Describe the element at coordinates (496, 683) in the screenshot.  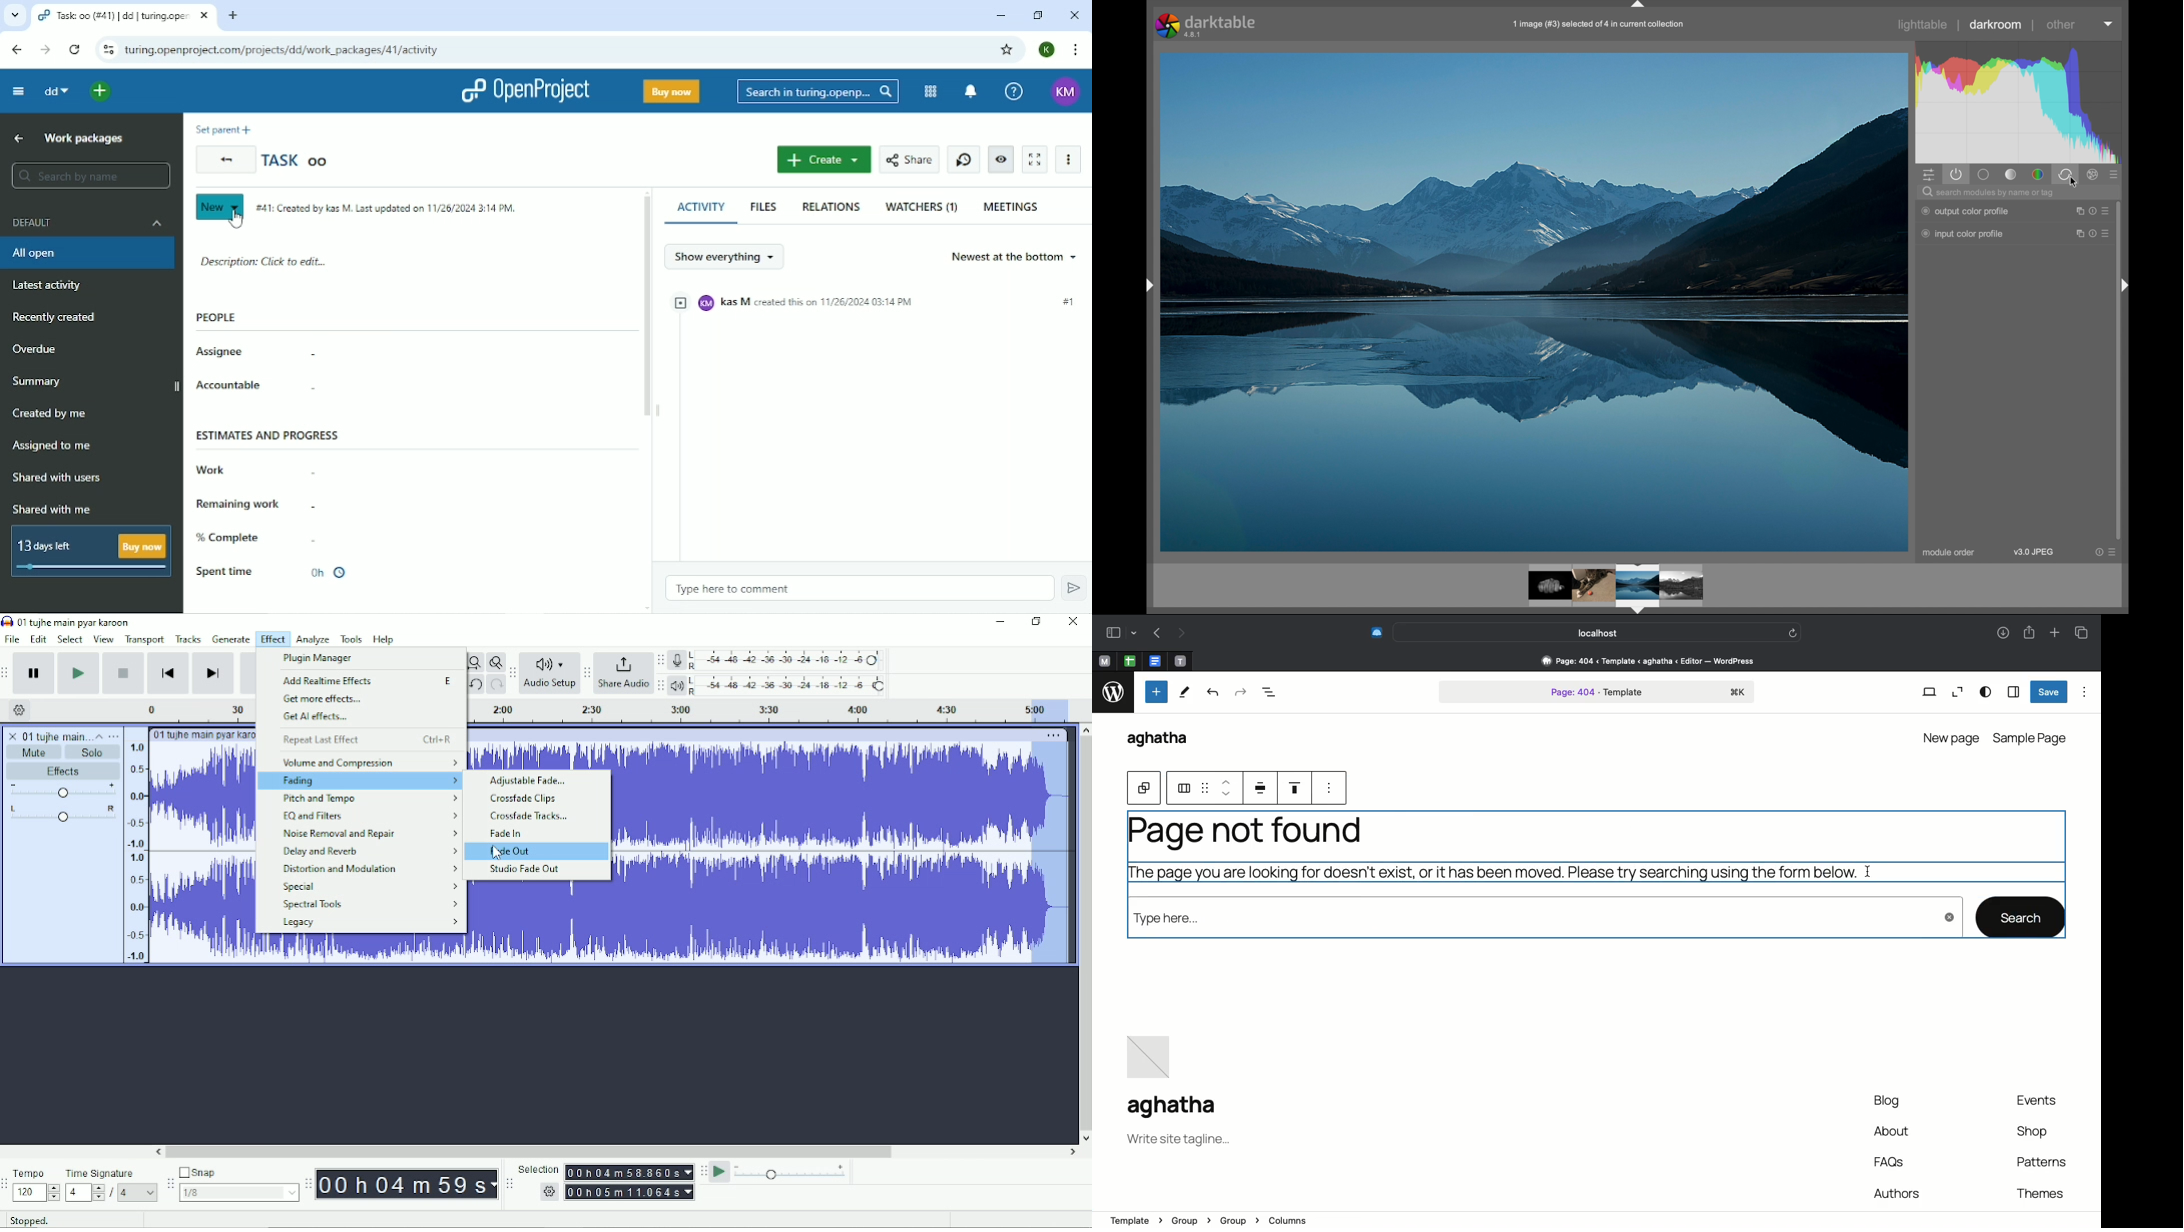
I see `Redo` at that location.